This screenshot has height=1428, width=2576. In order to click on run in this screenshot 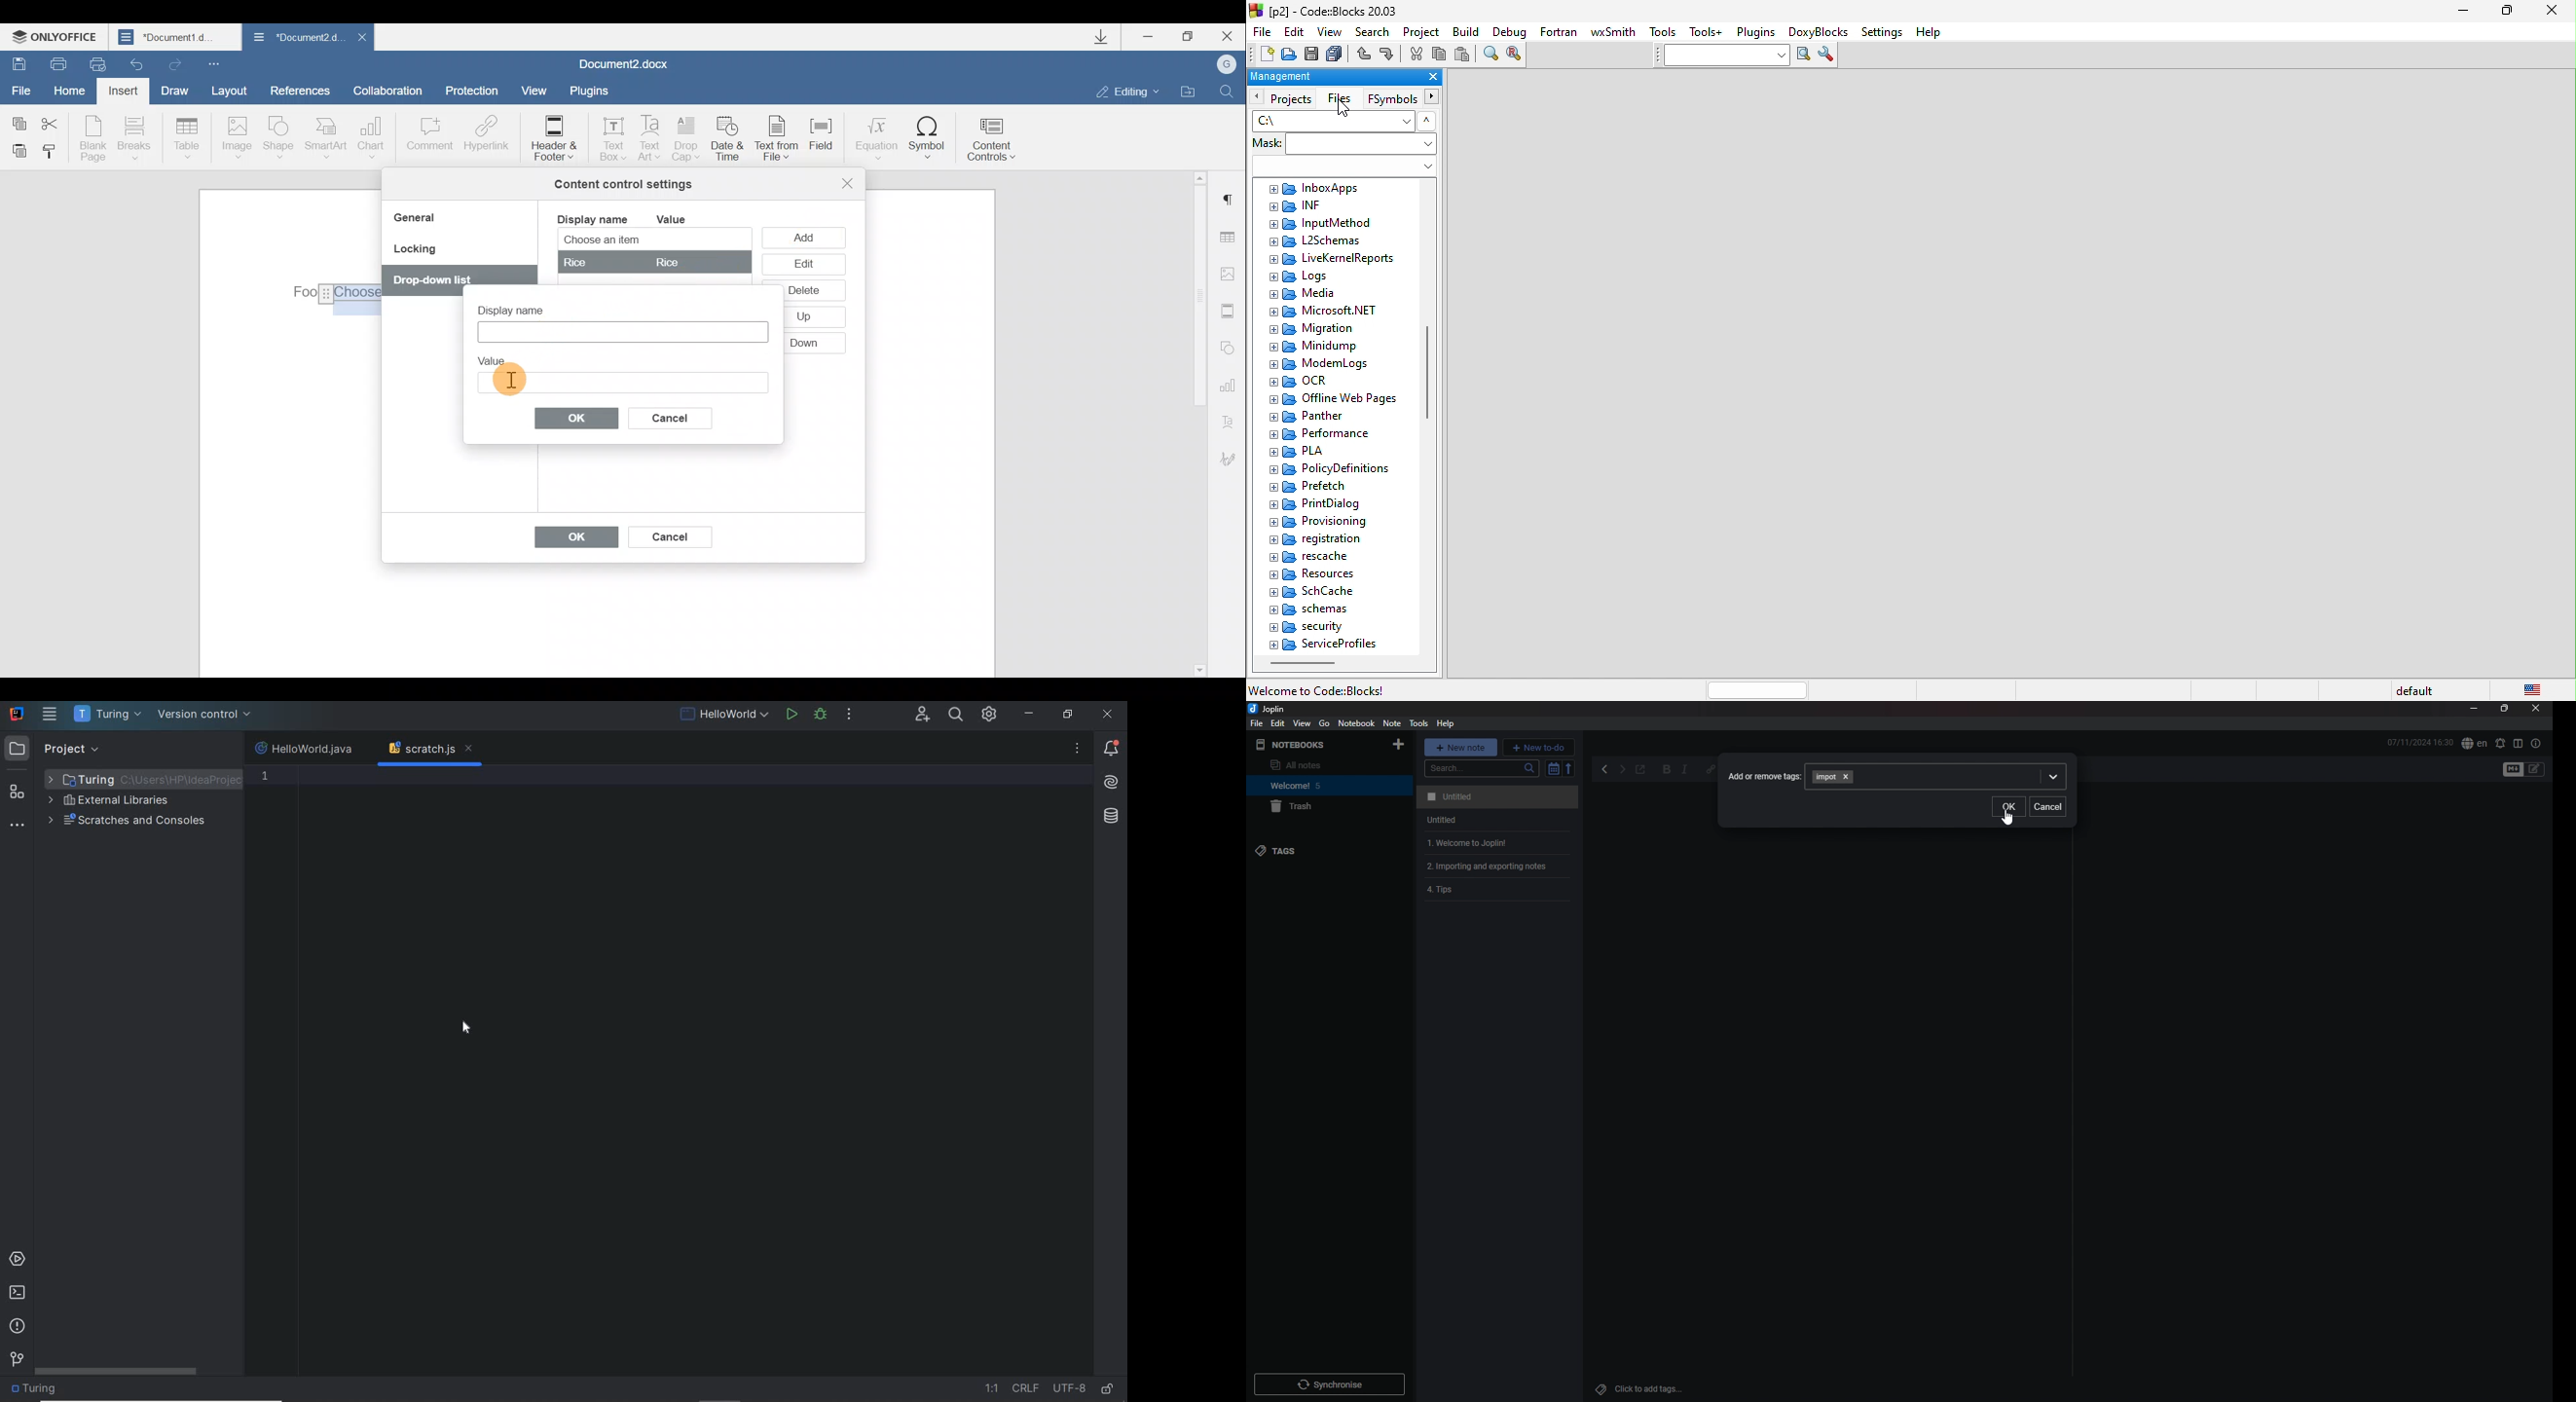, I will do `click(792, 716)`.